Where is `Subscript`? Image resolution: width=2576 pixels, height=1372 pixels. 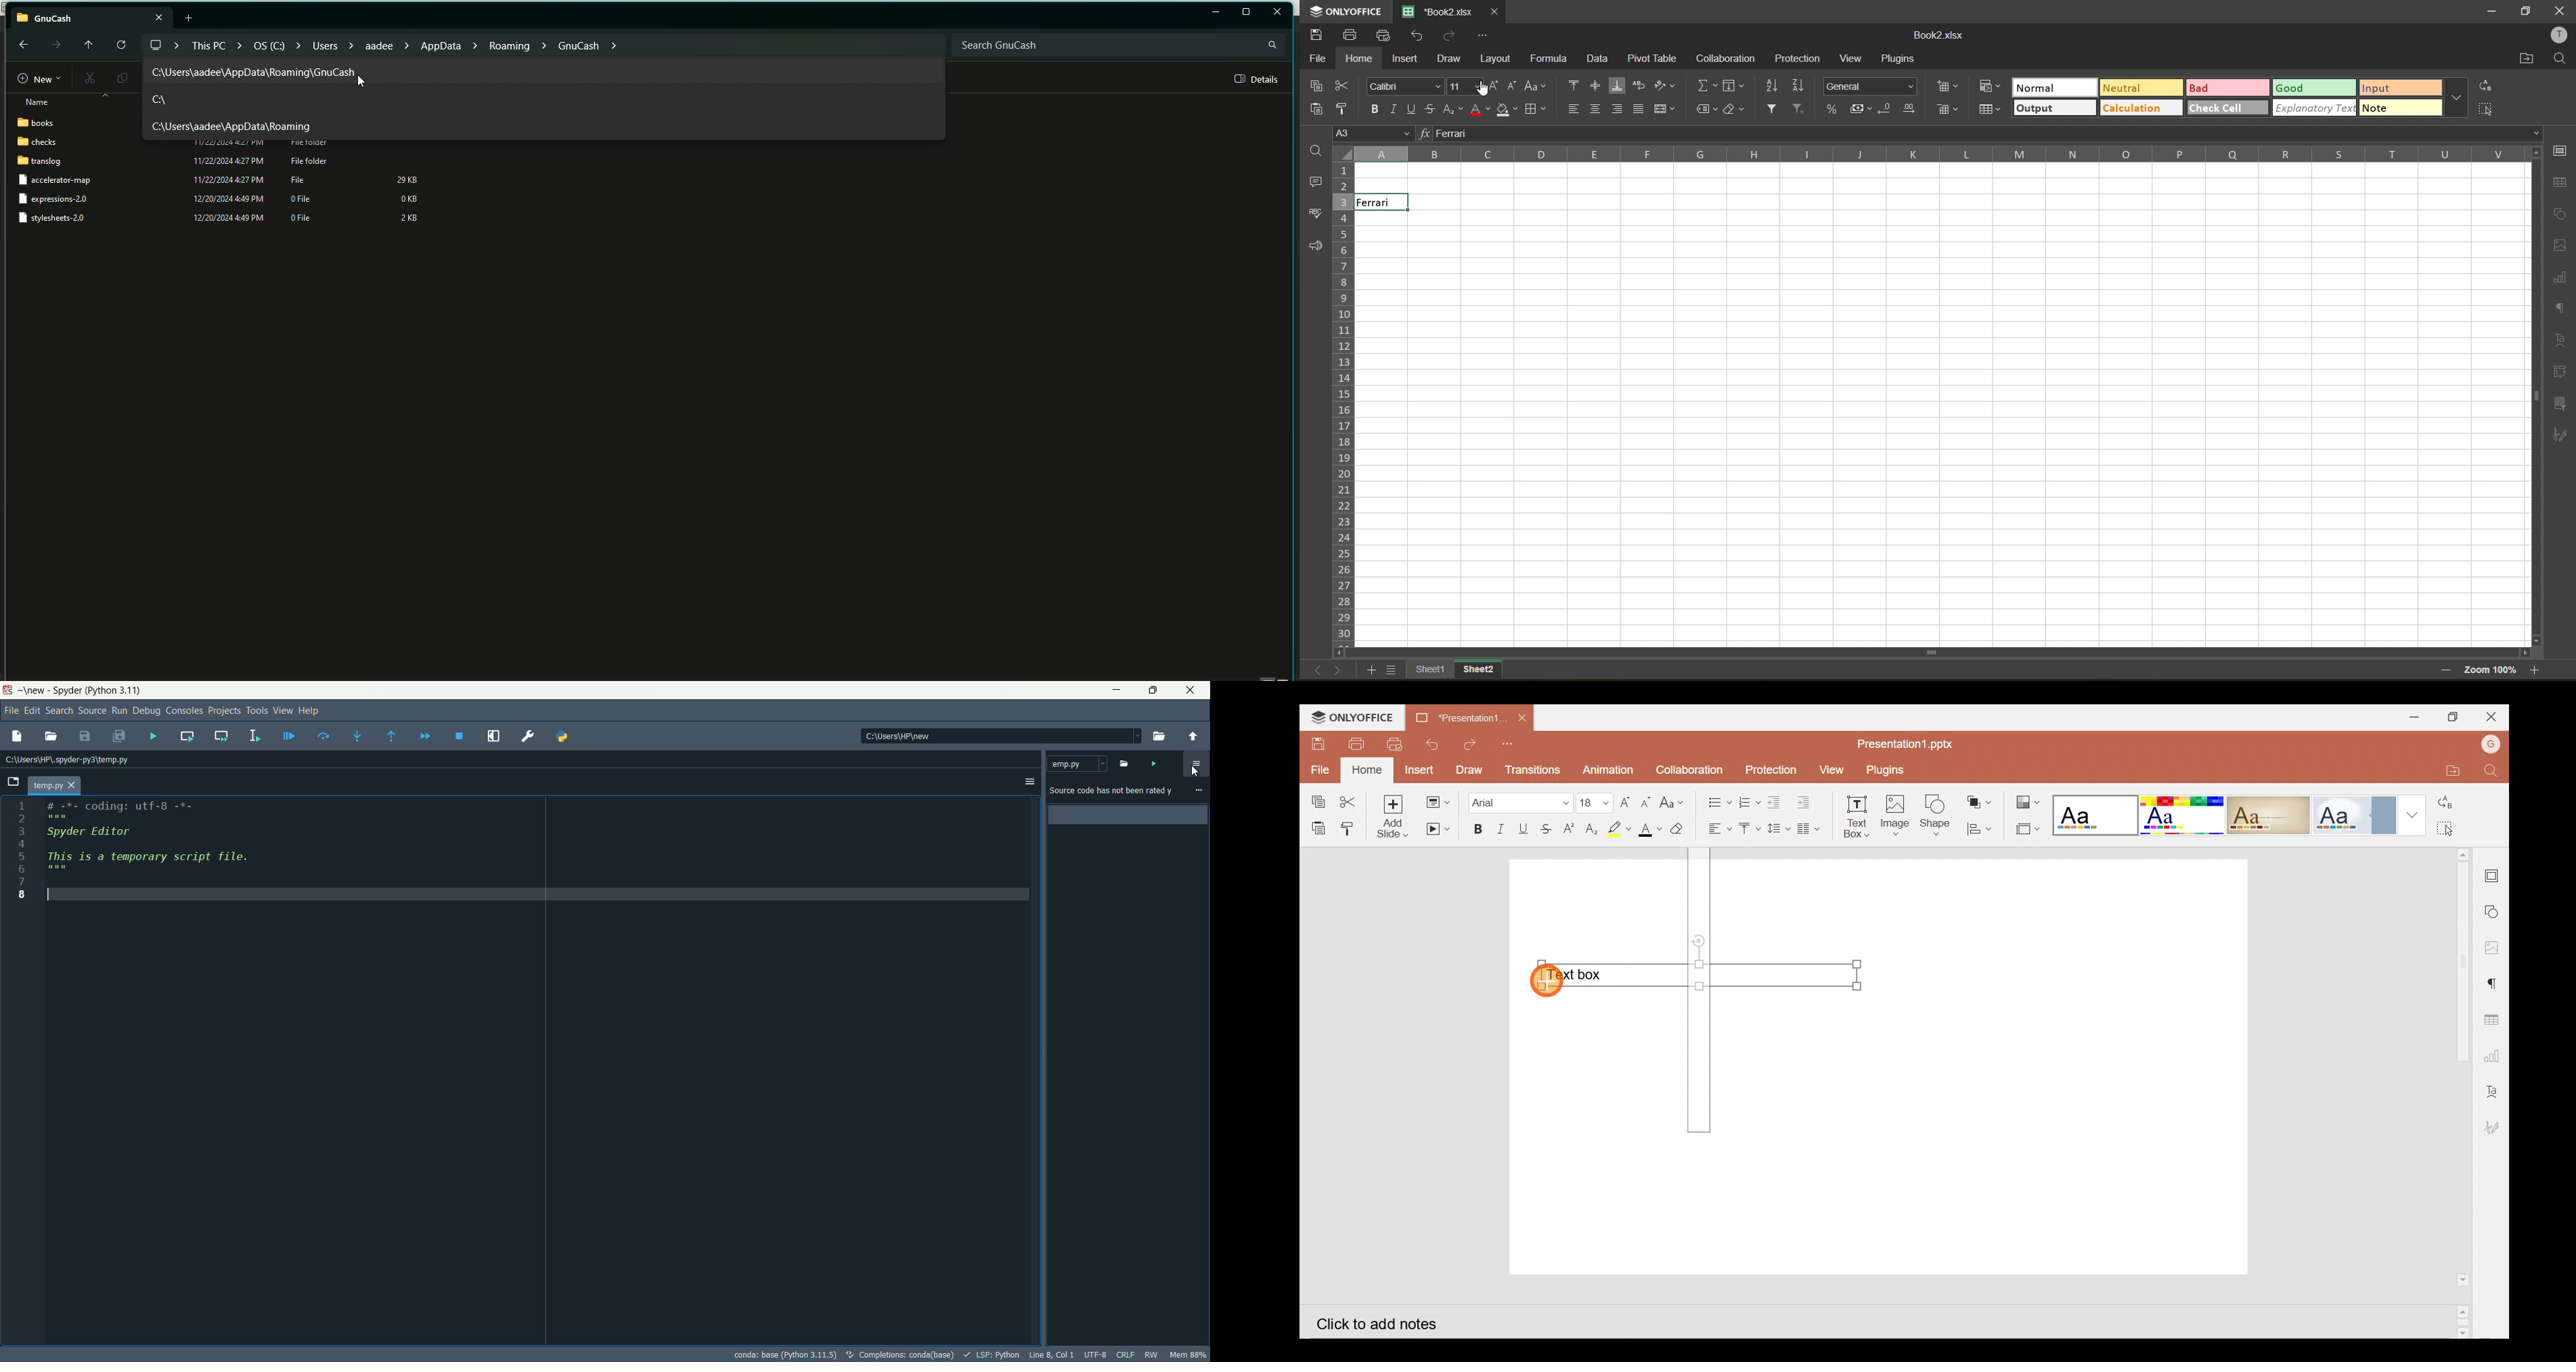 Subscript is located at coordinates (1592, 830).